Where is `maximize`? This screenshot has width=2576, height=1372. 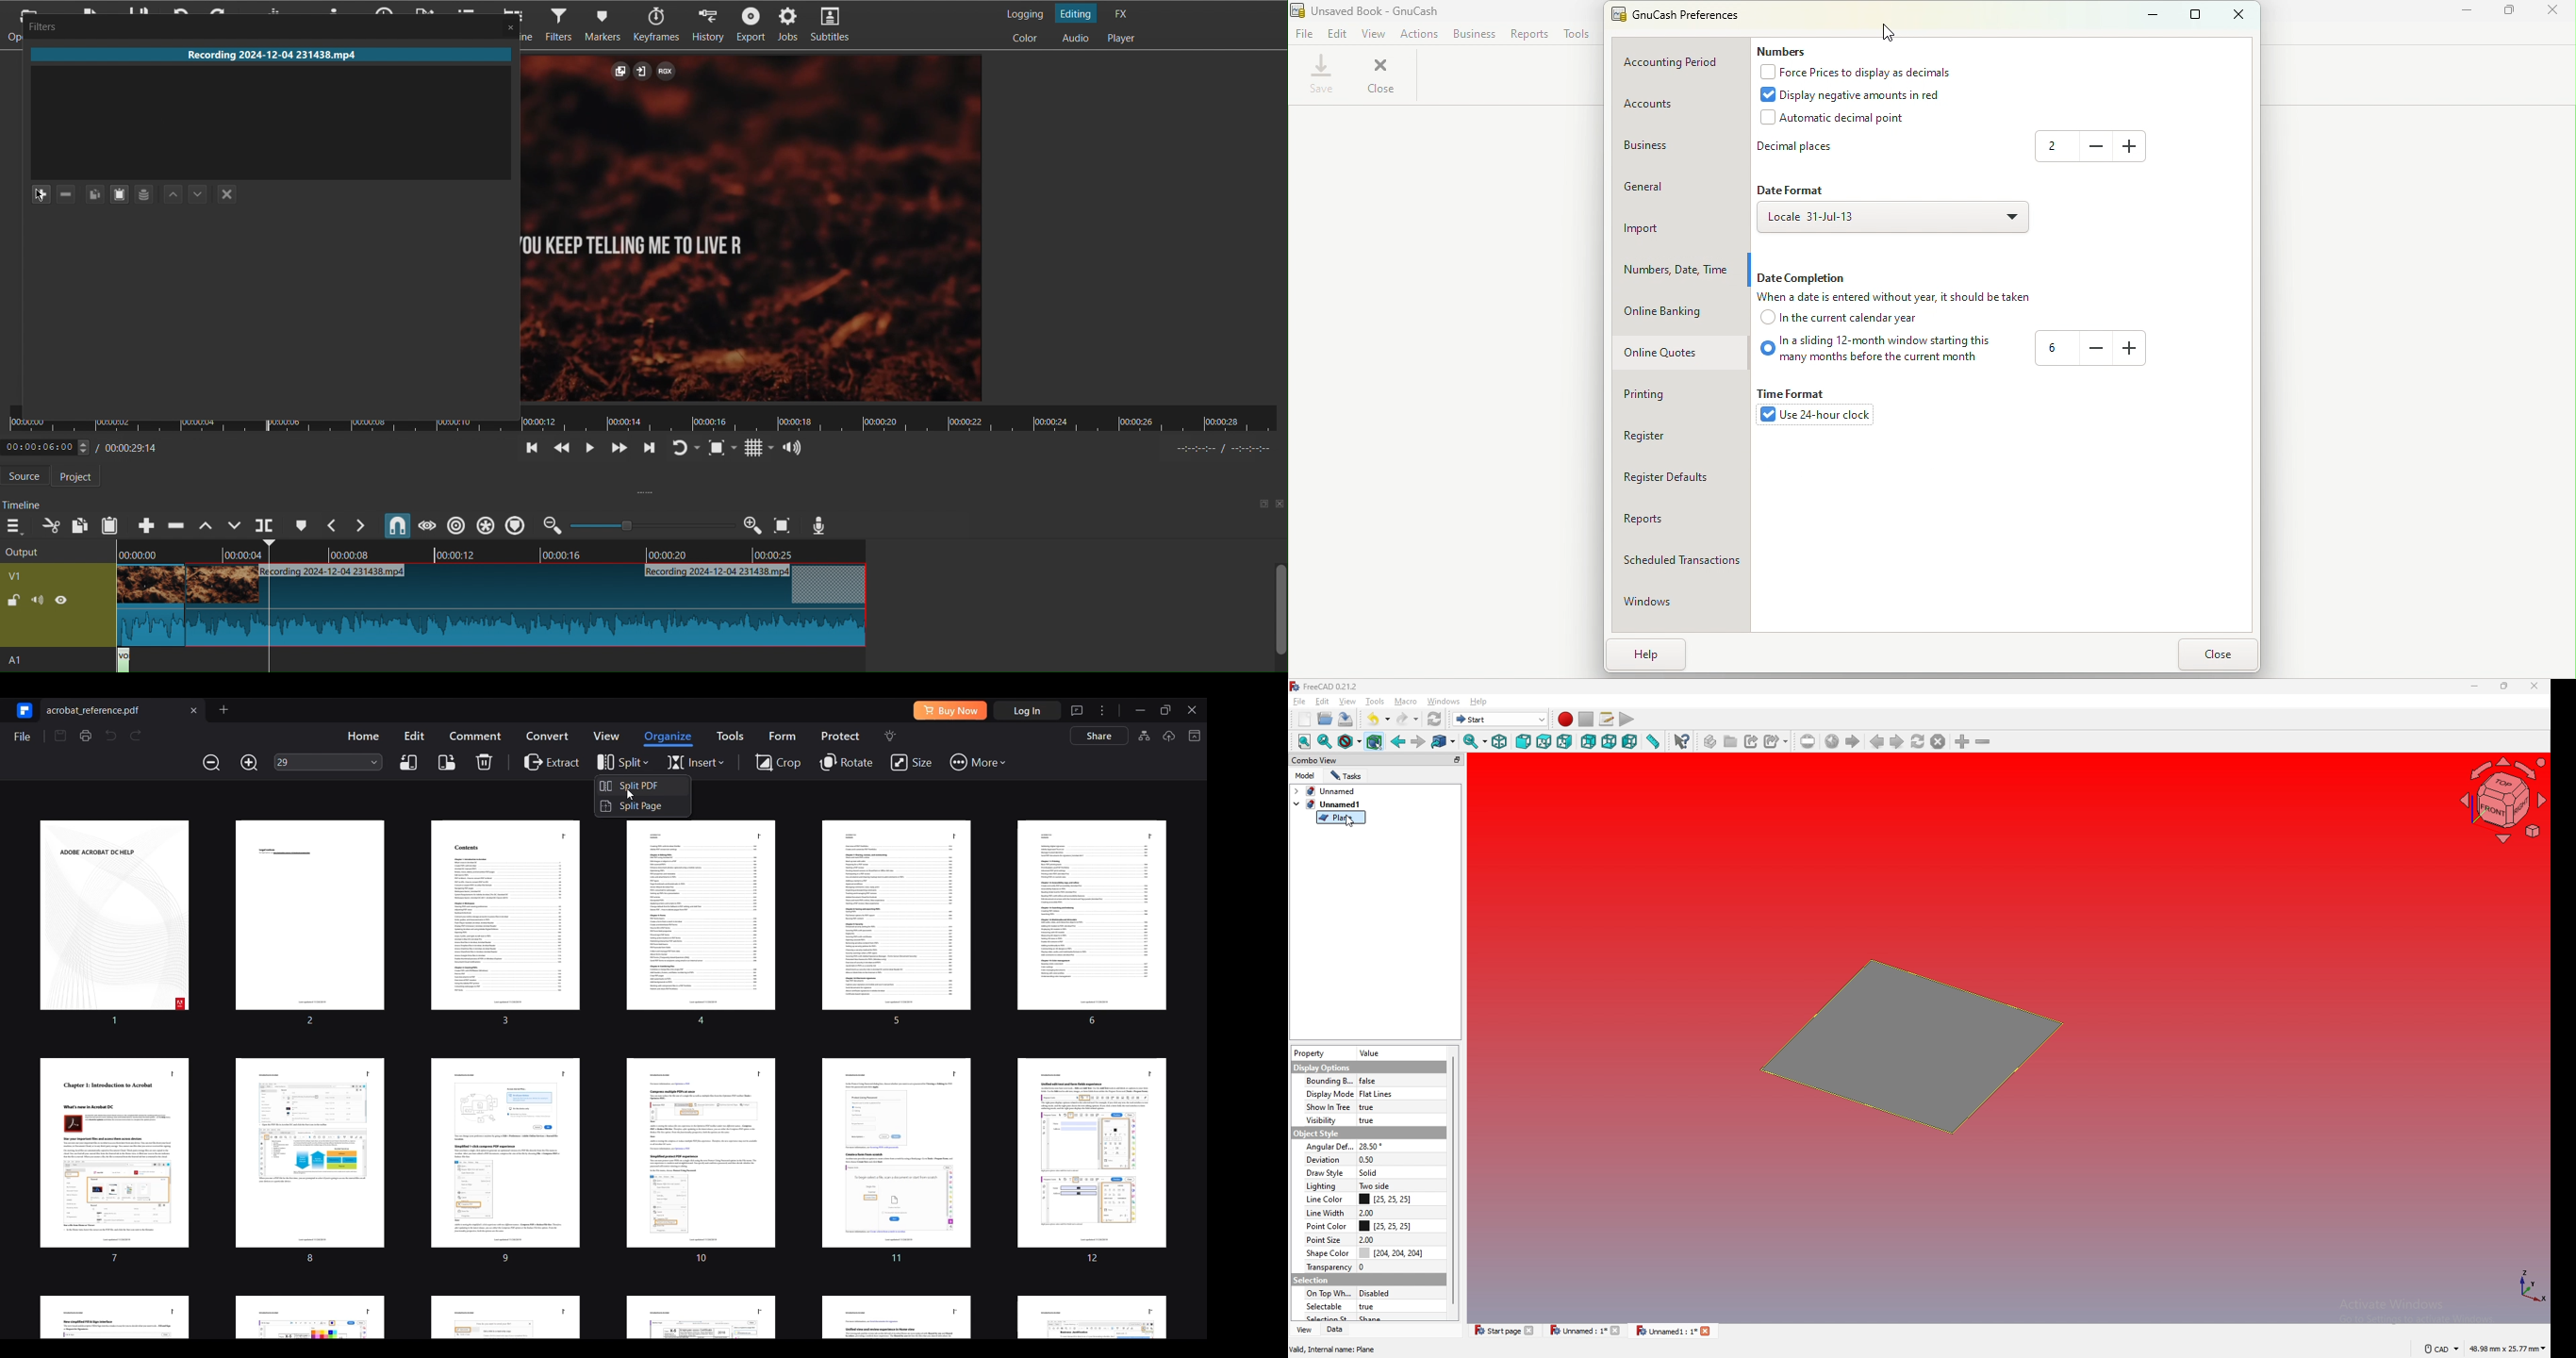
maximize is located at coordinates (1258, 504).